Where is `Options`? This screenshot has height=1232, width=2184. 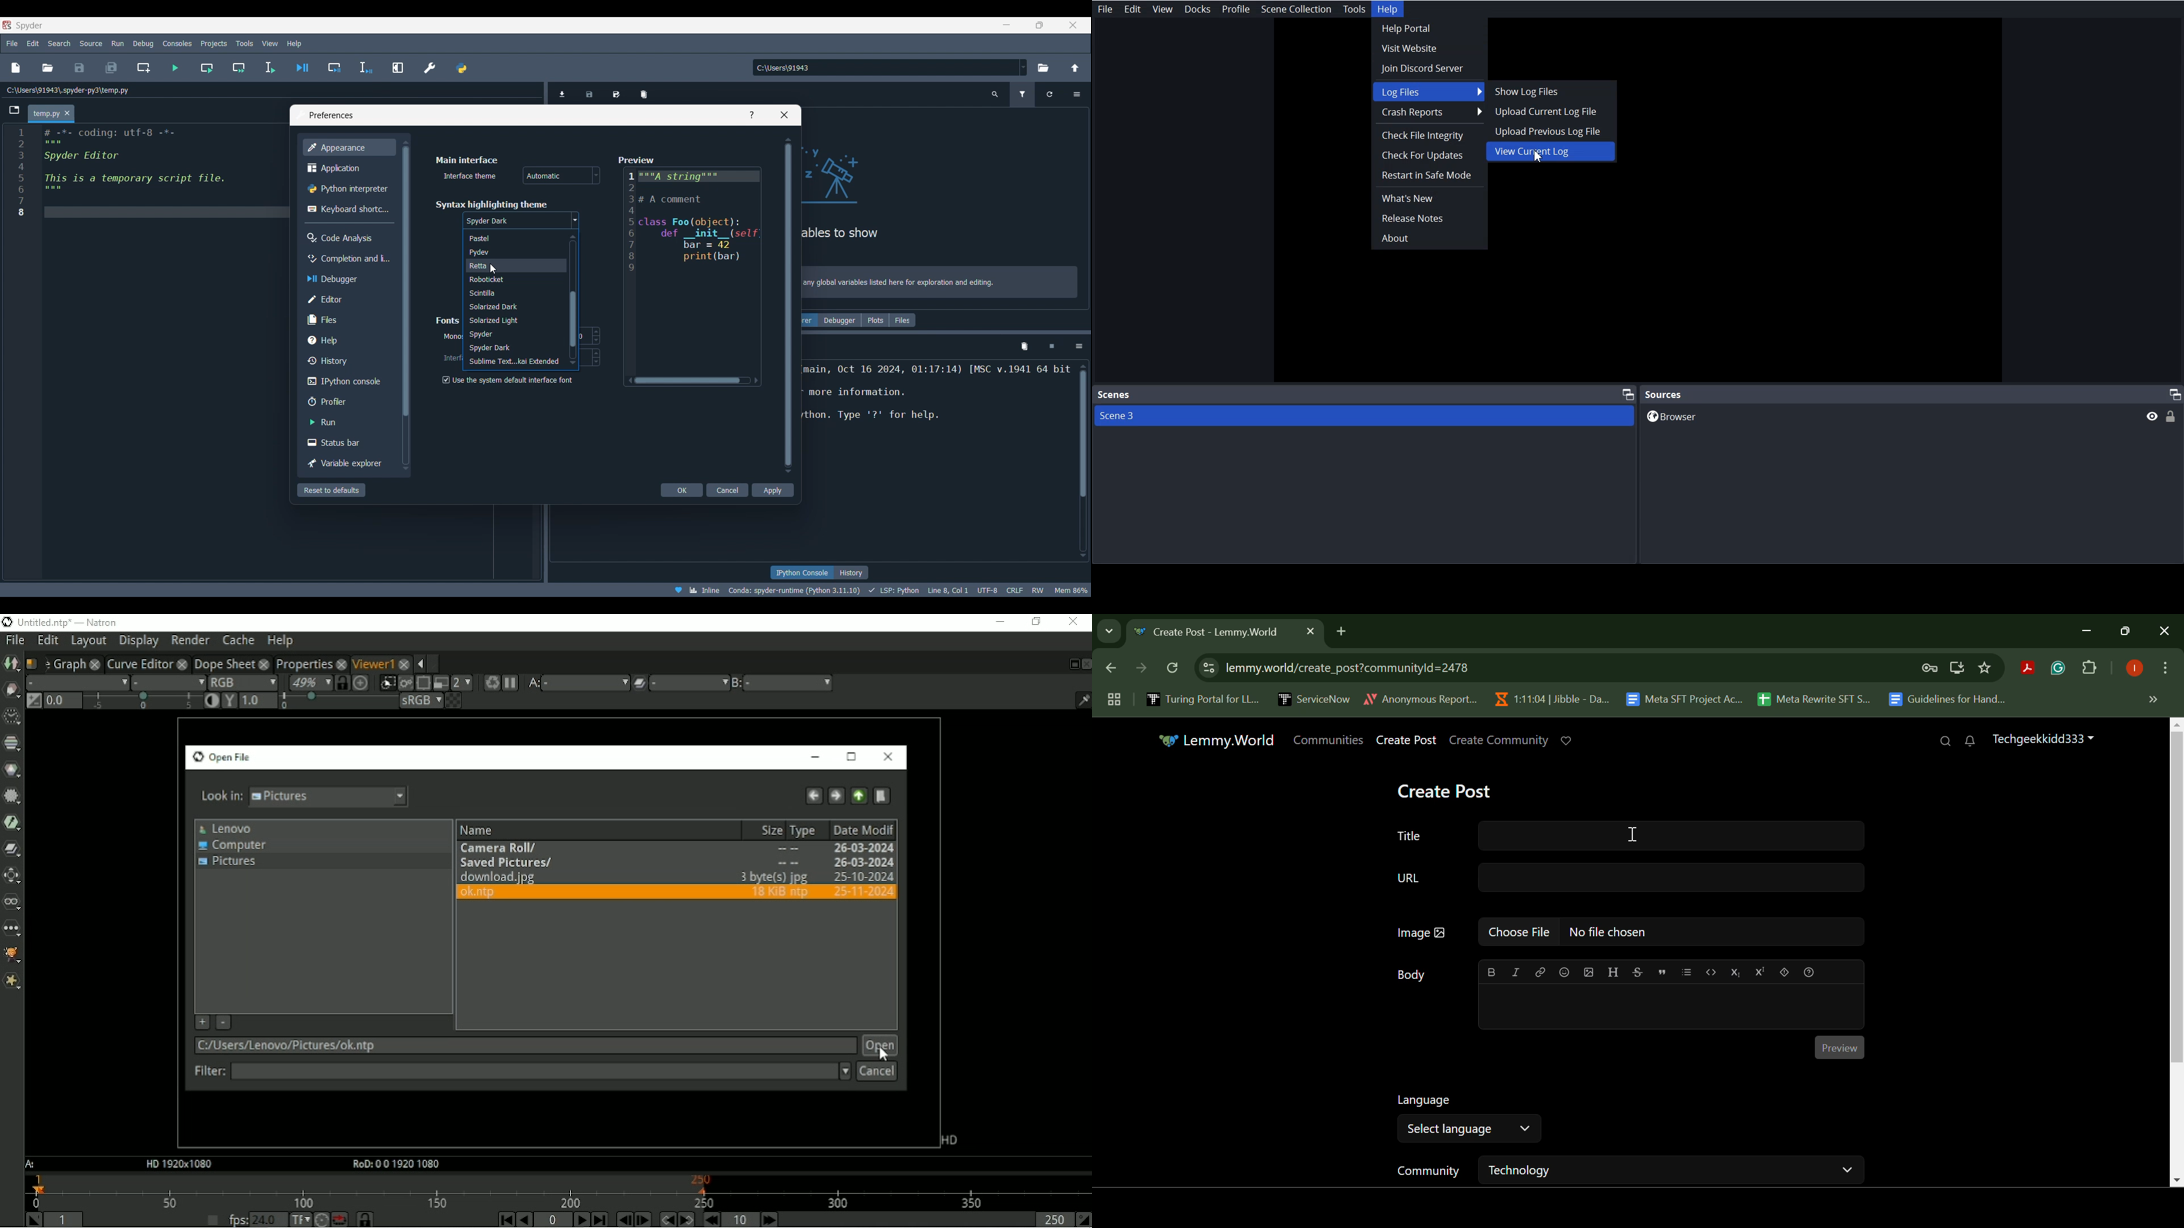 Options is located at coordinates (1080, 346).